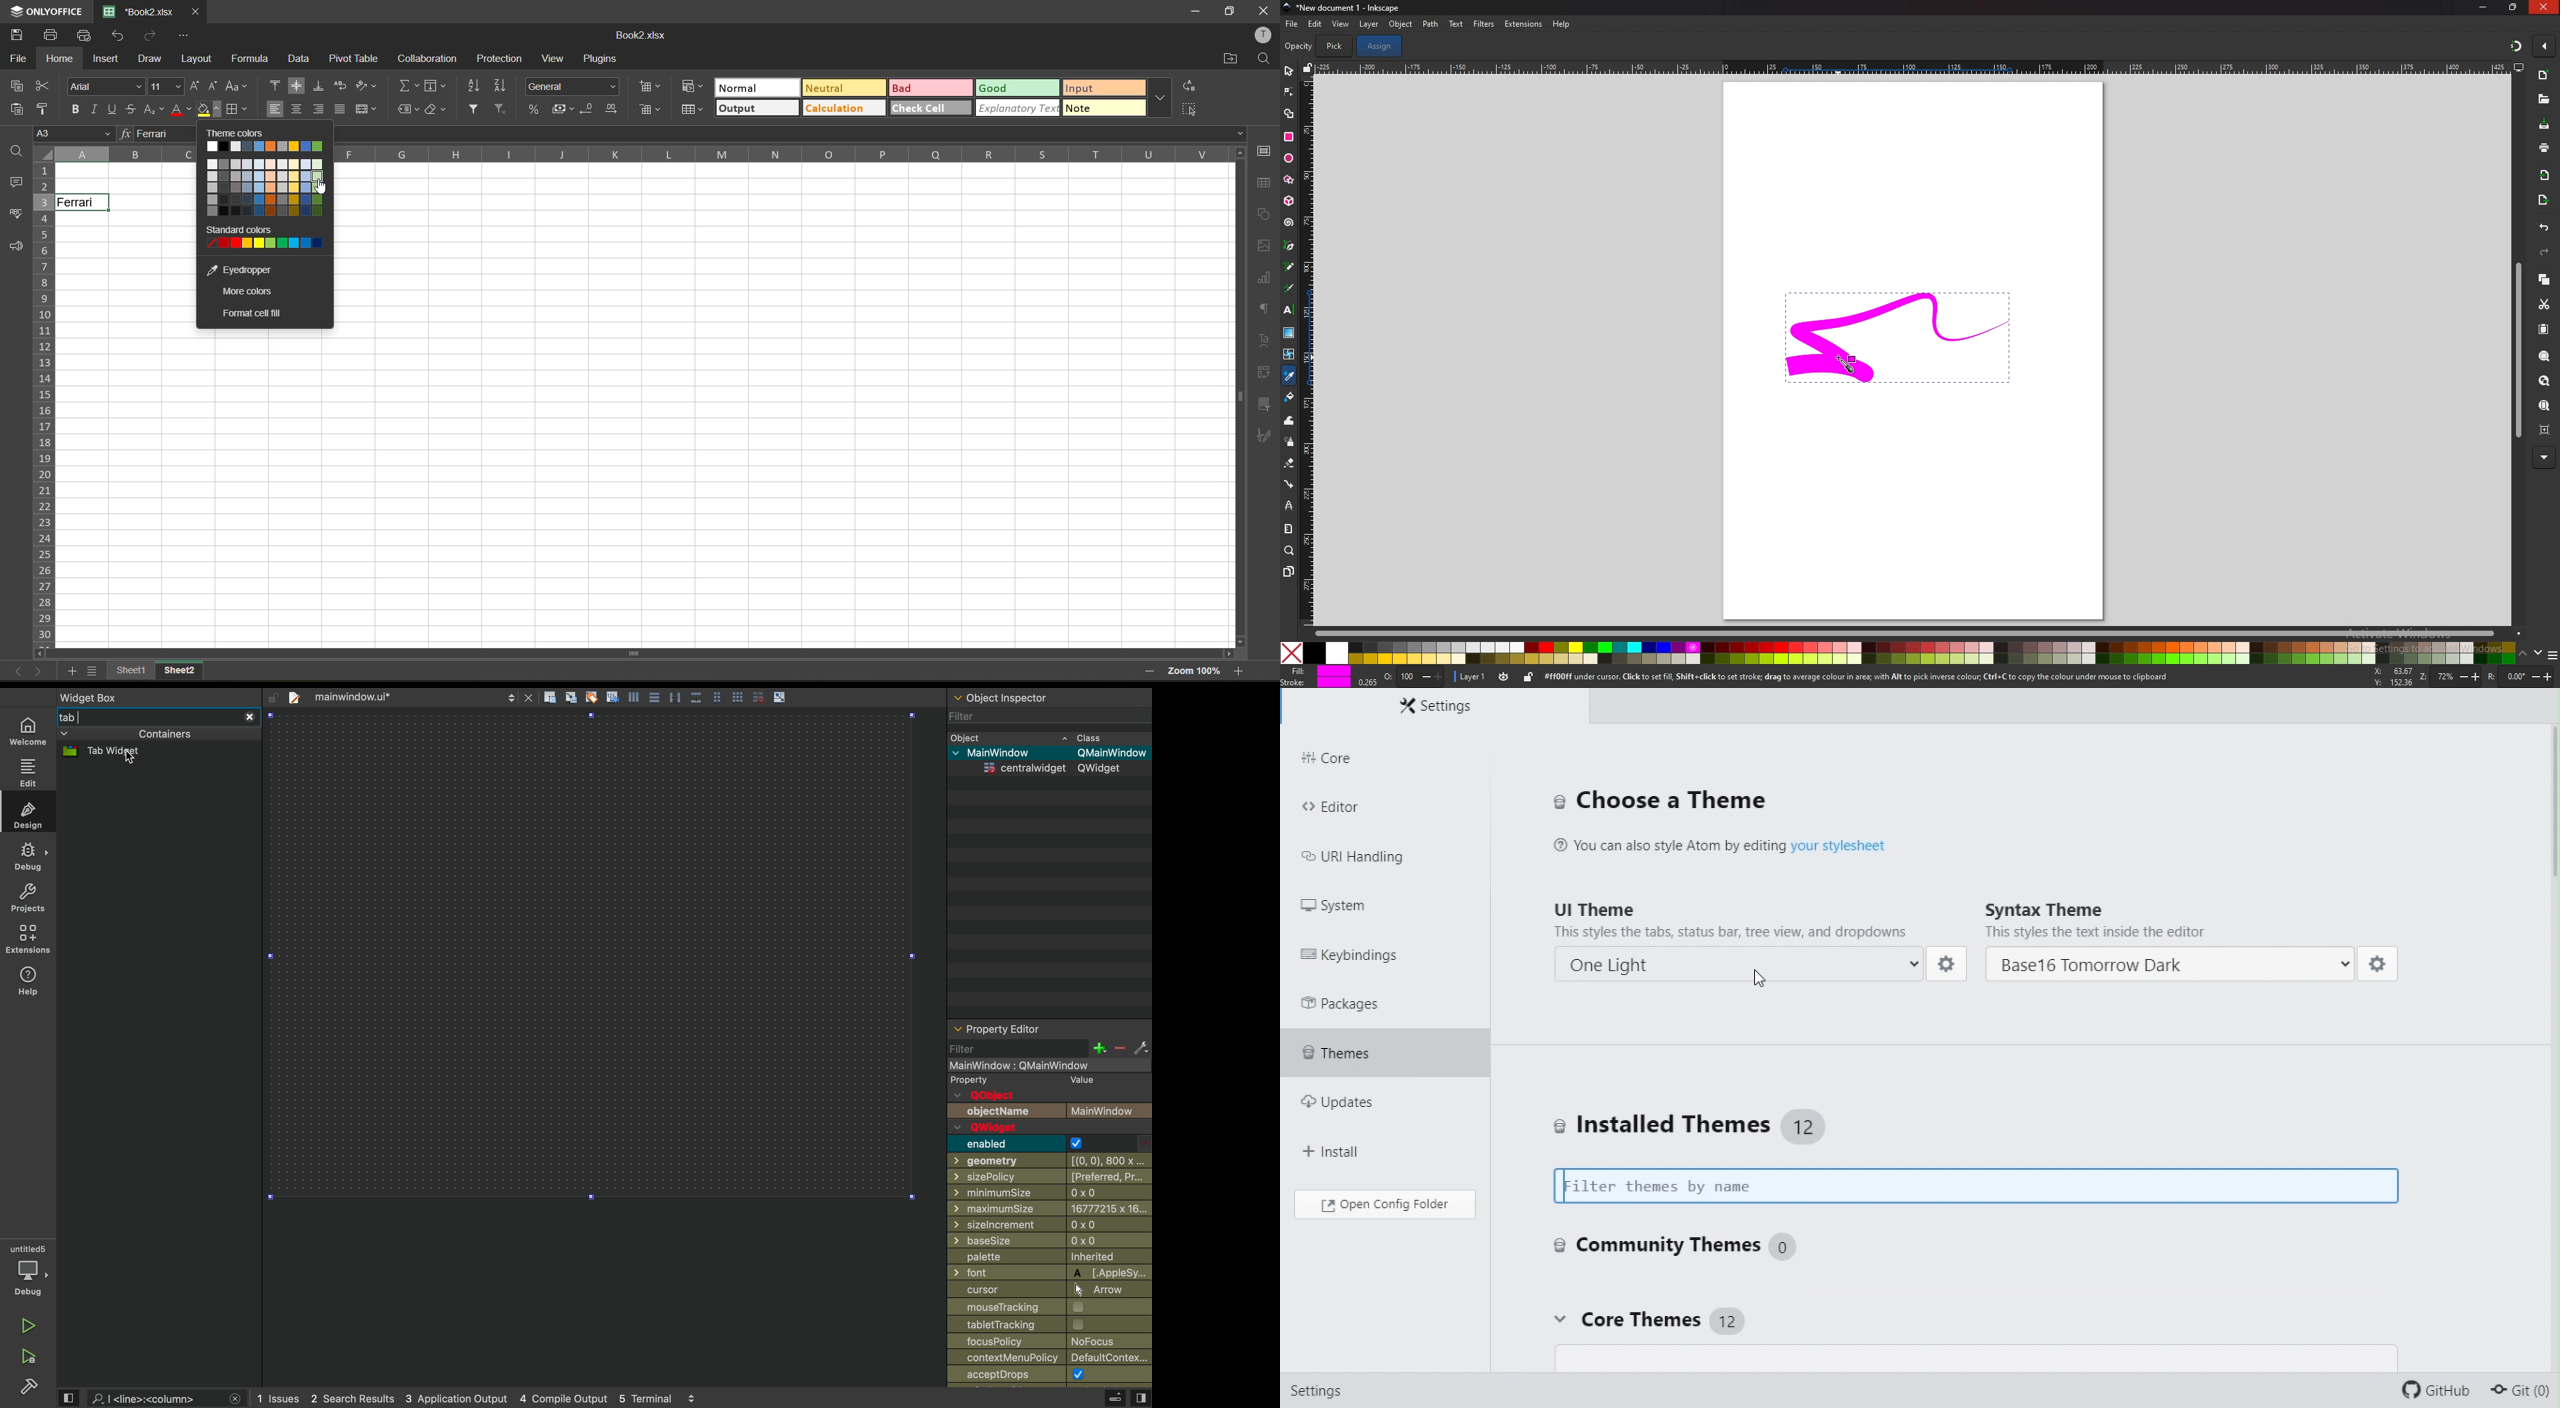 The image size is (2576, 1428). I want to click on next, so click(41, 673).